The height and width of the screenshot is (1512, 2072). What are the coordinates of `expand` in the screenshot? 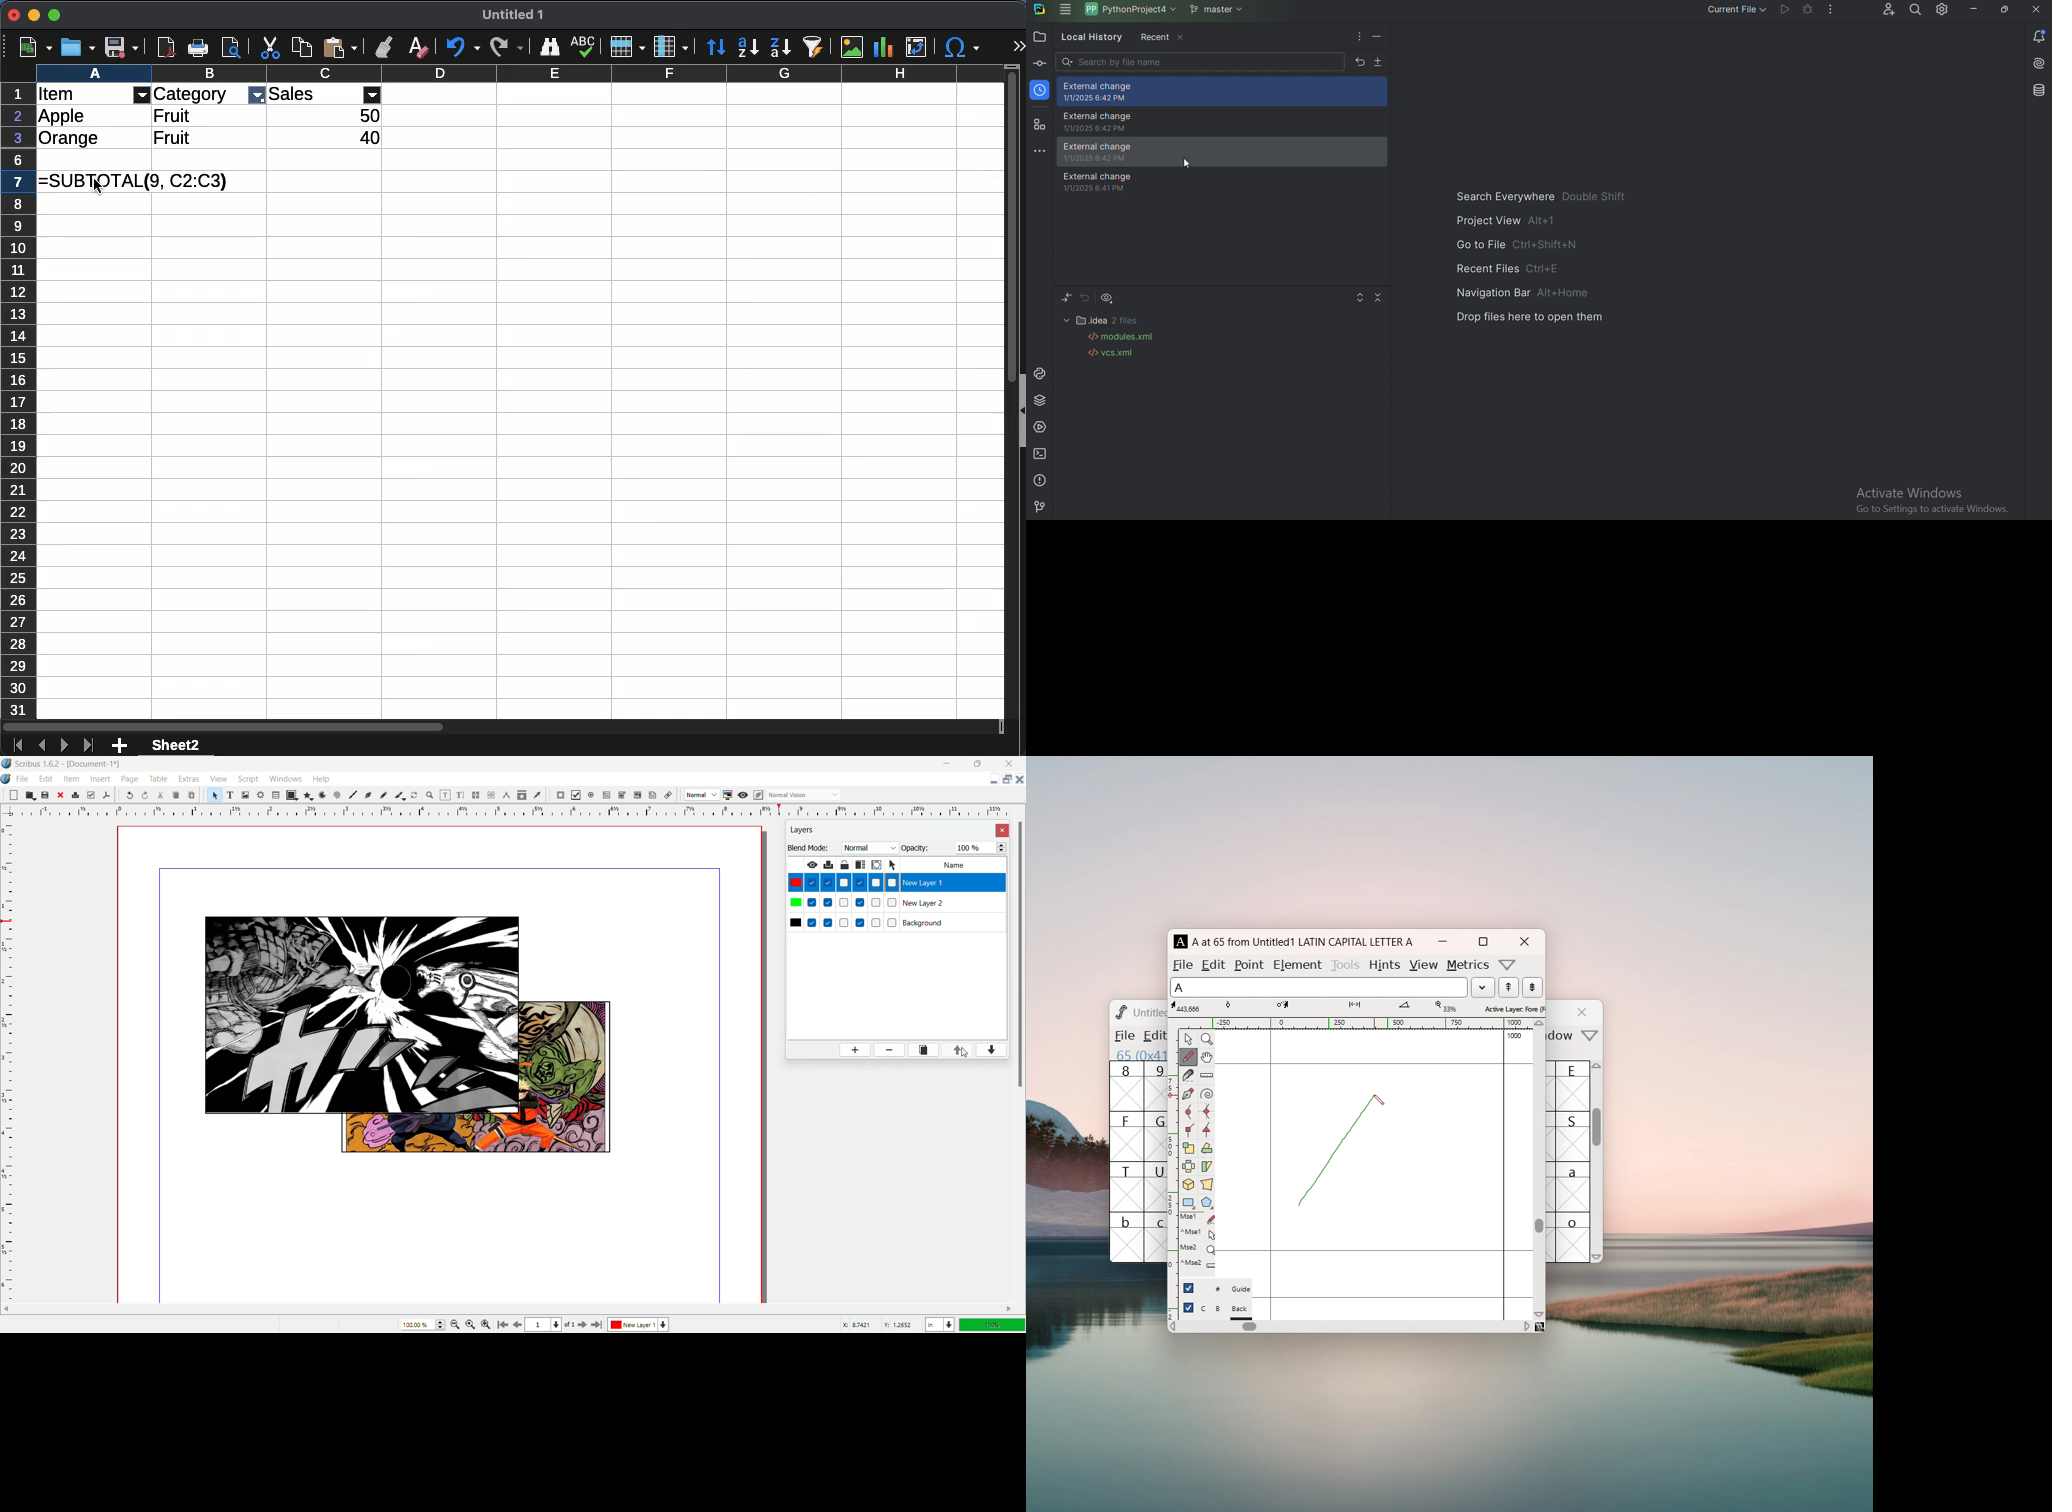 It's located at (1016, 45).